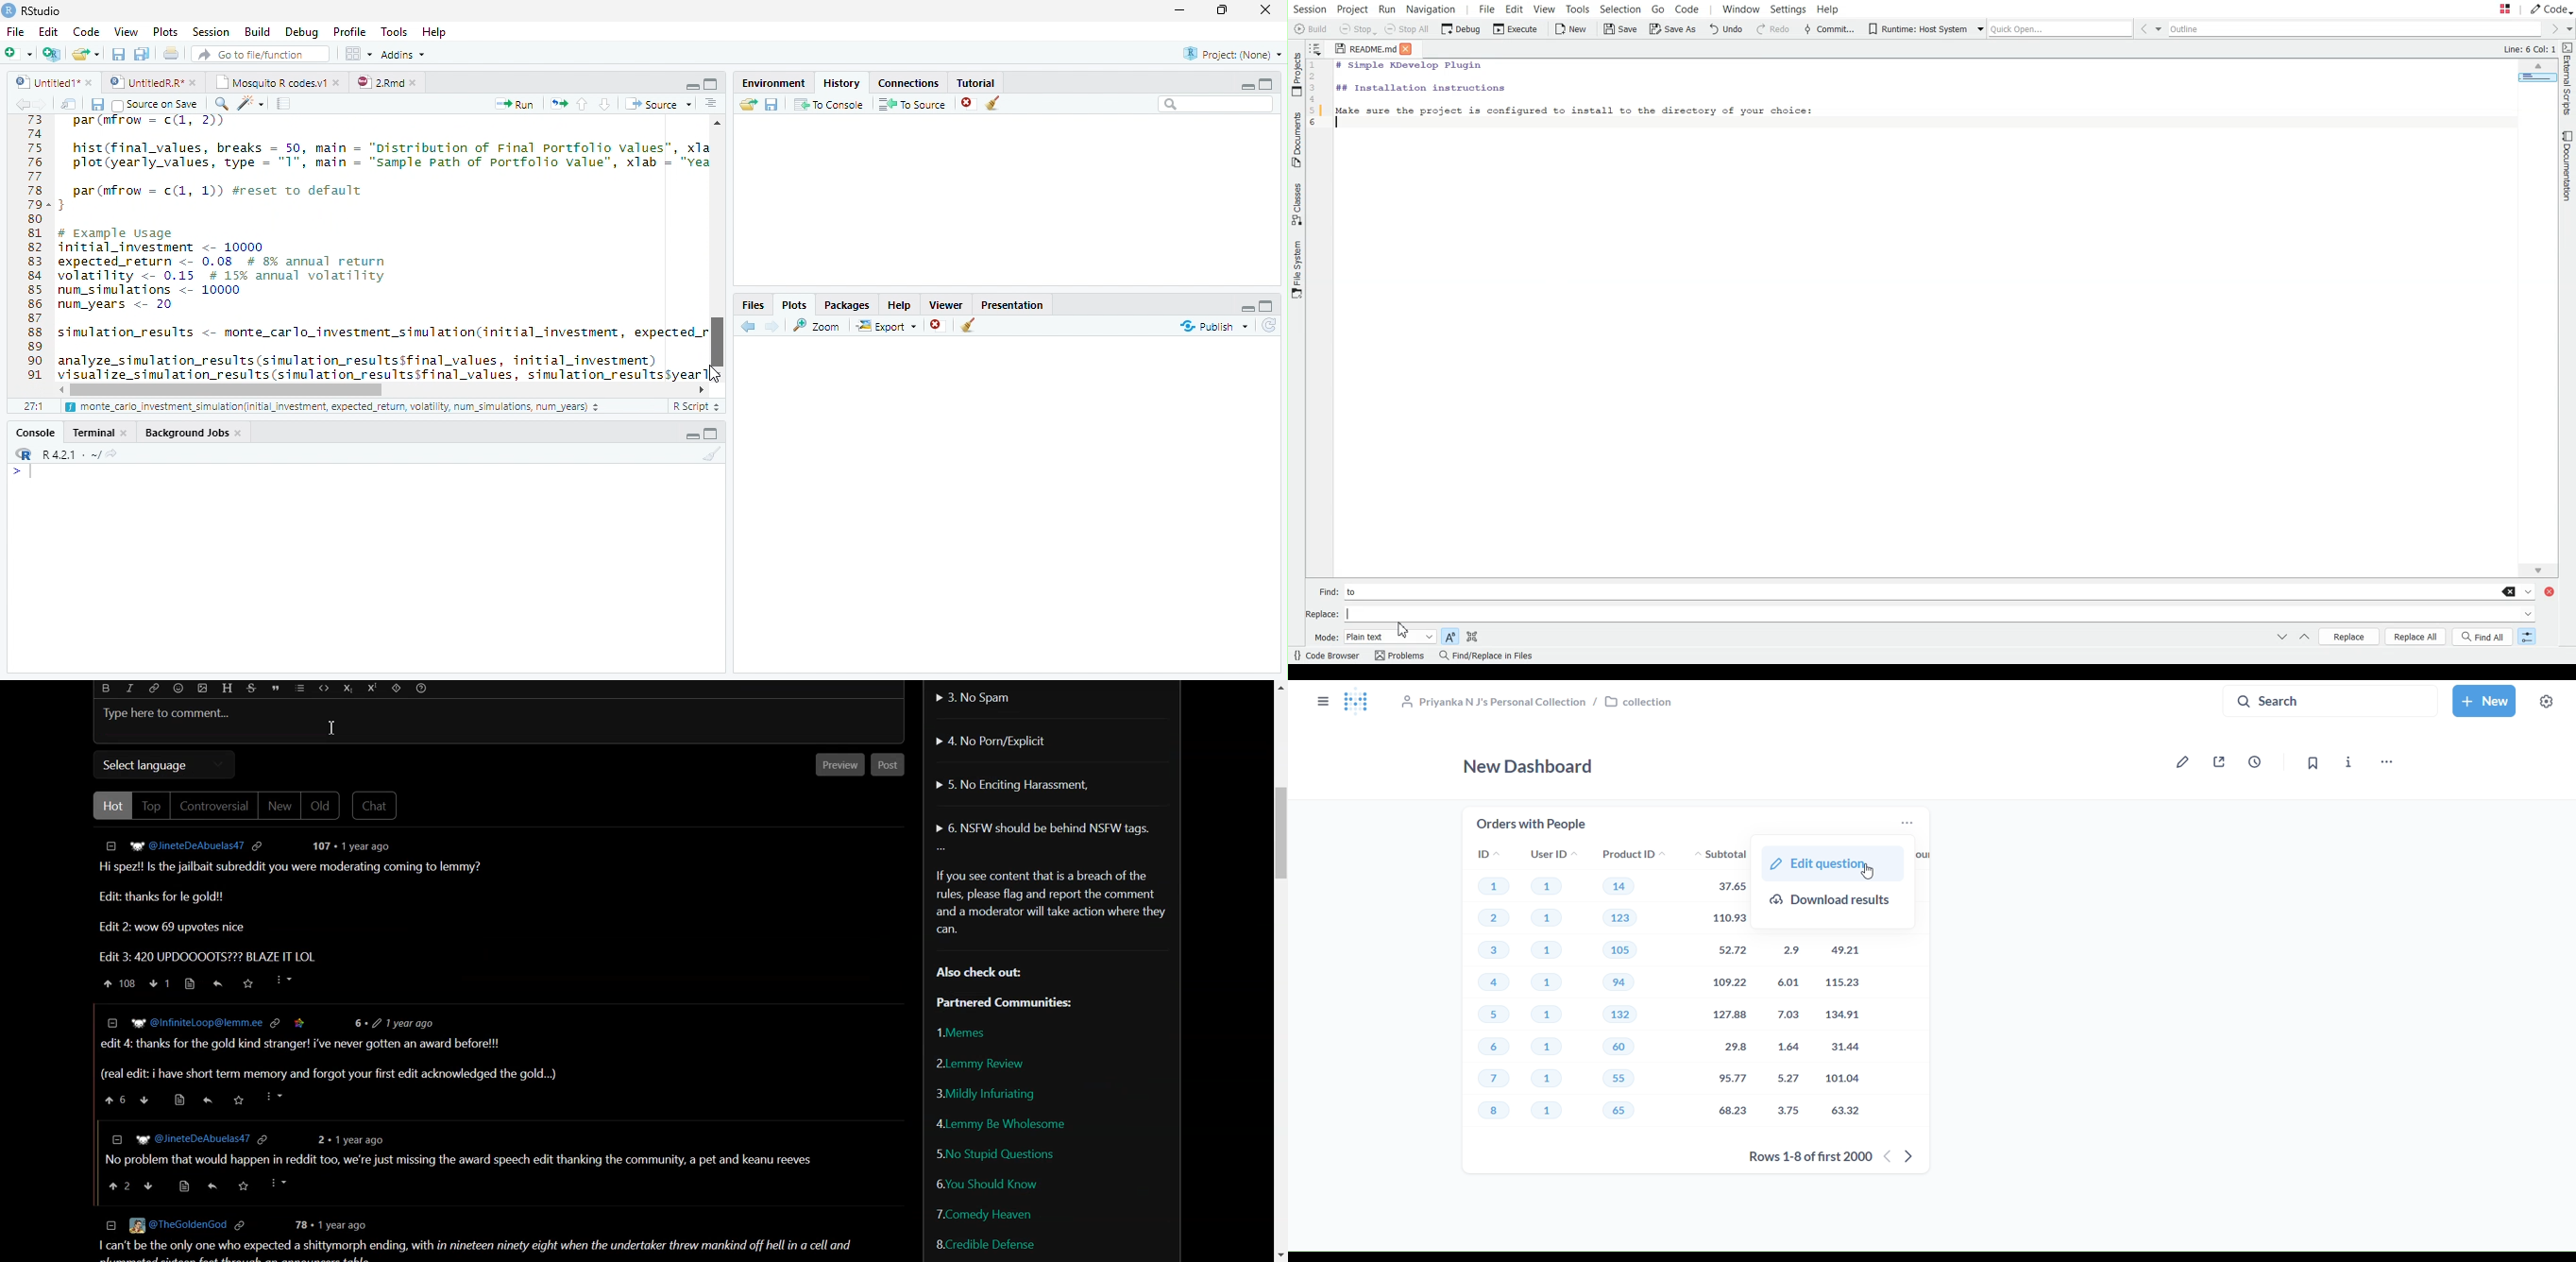  What do you see at coordinates (969, 327) in the screenshot?
I see `Clear` at bounding box center [969, 327].